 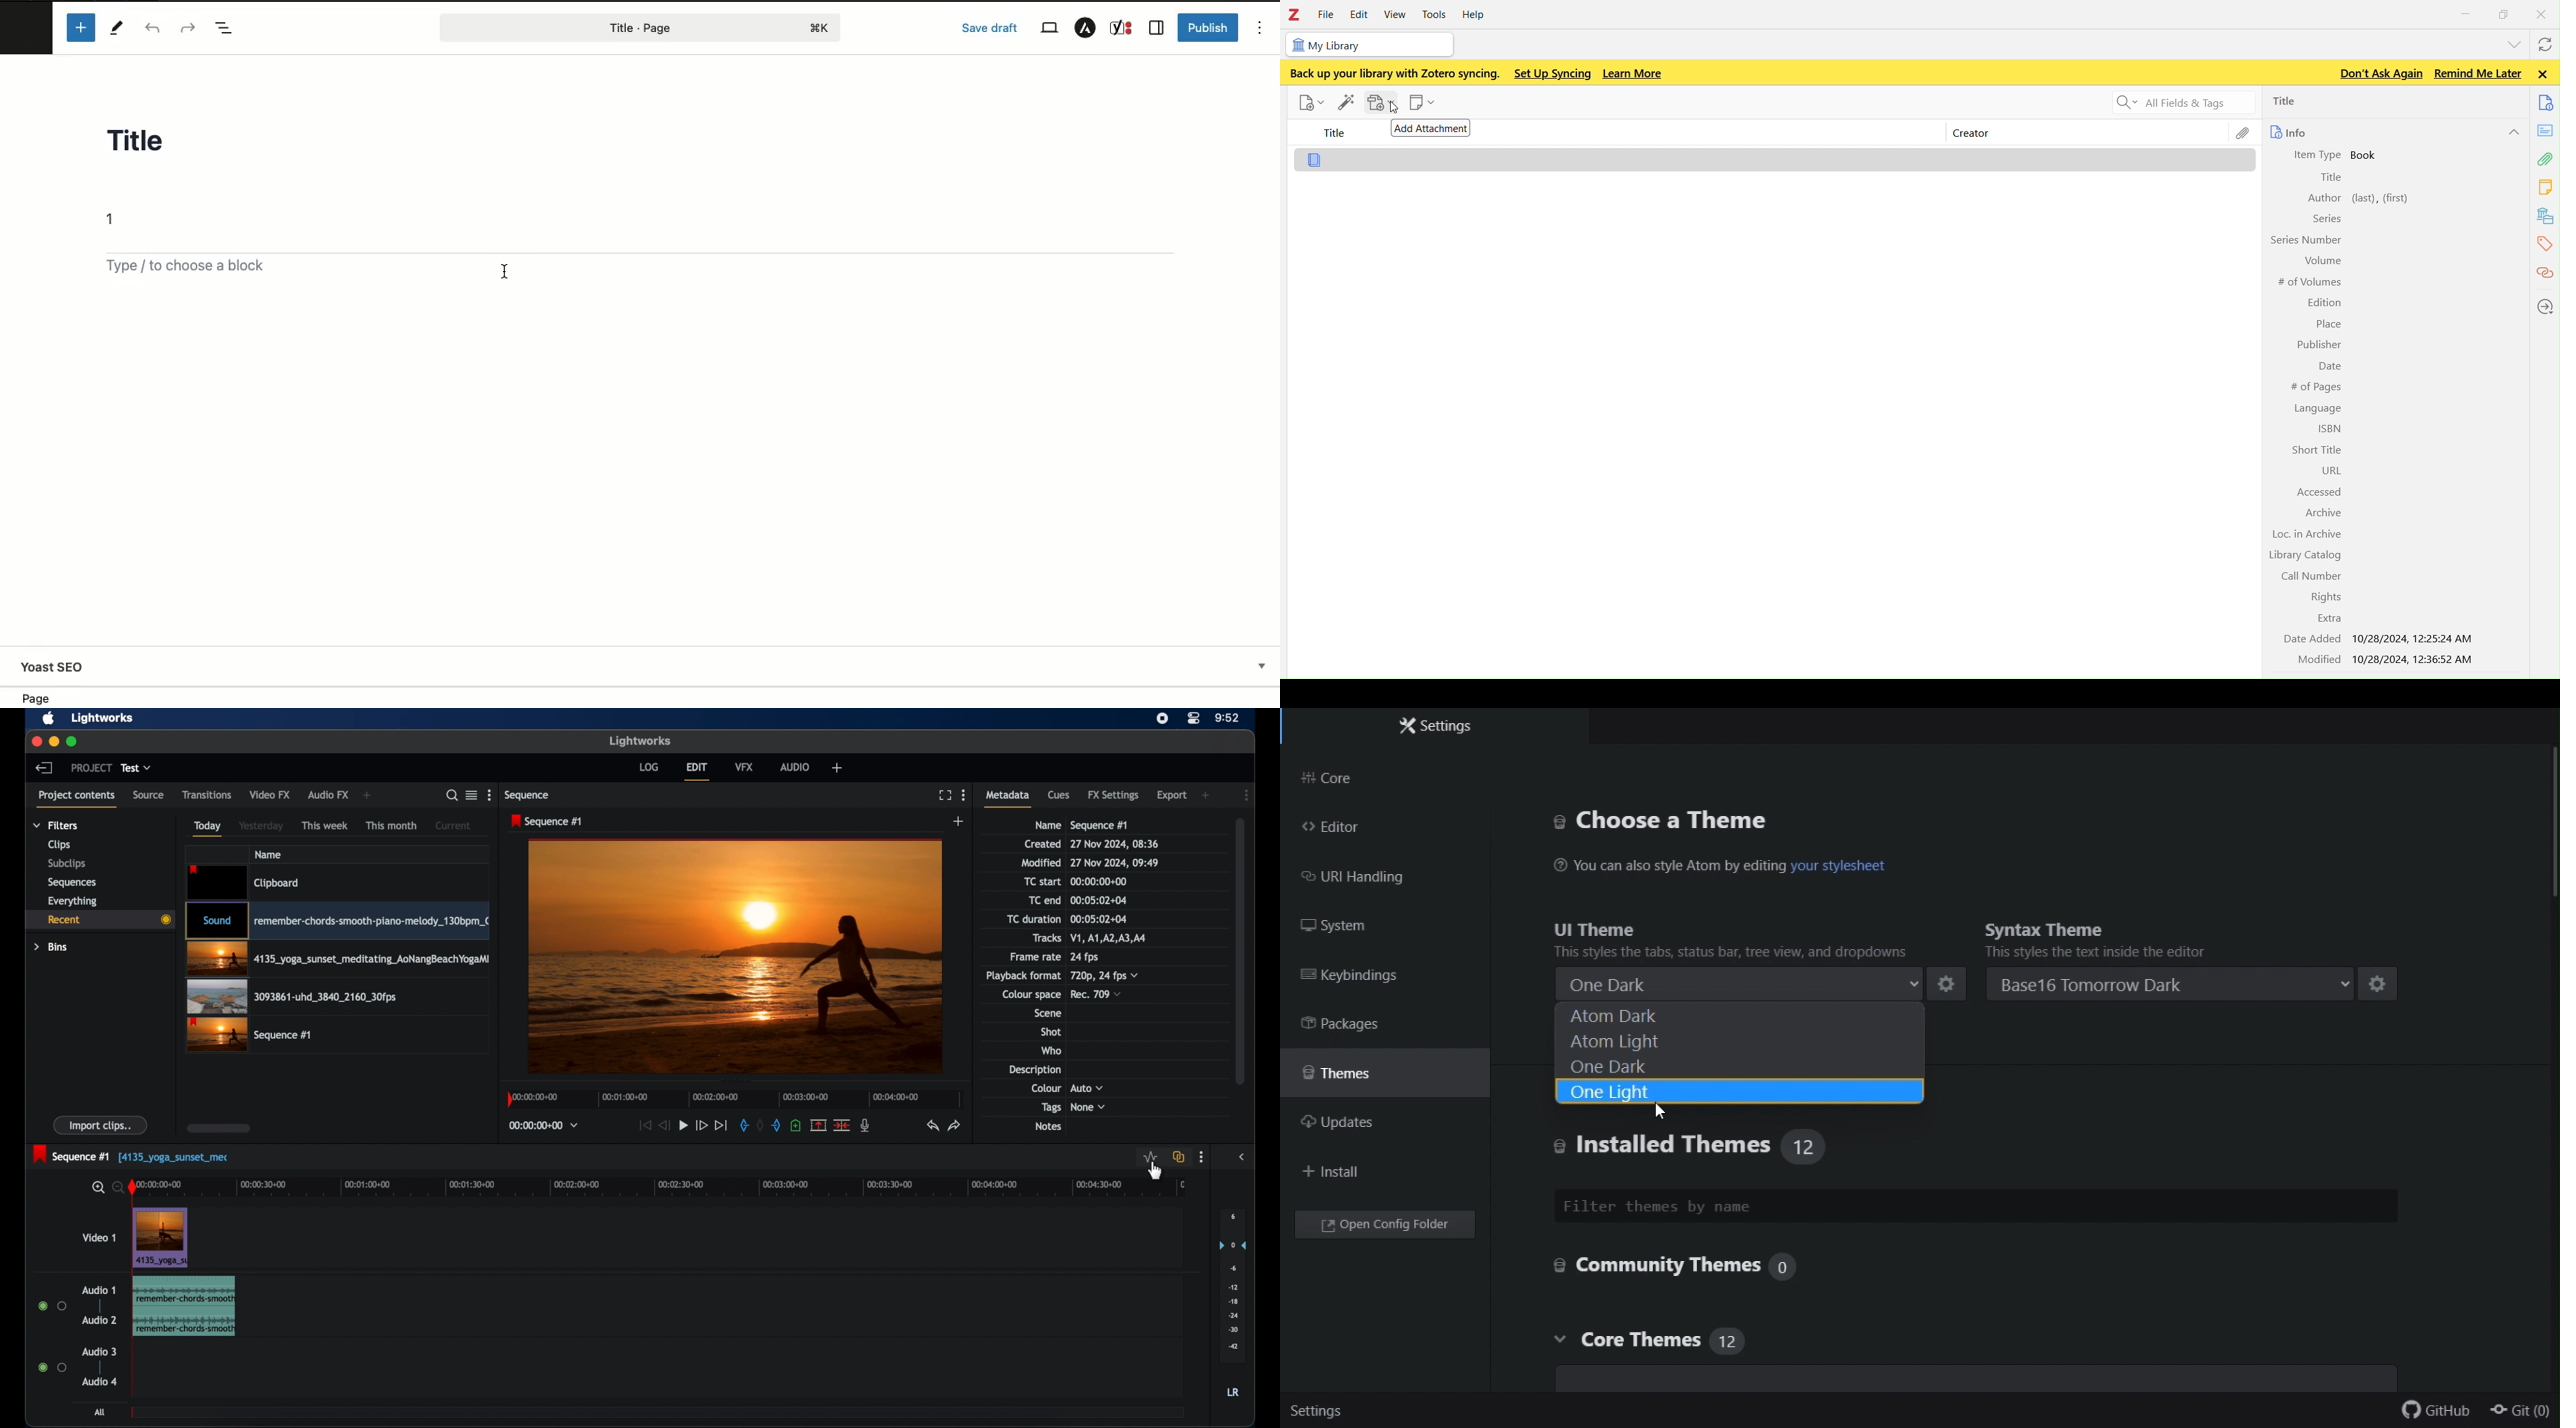 I want to click on Item Type, so click(x=2318, y=155).